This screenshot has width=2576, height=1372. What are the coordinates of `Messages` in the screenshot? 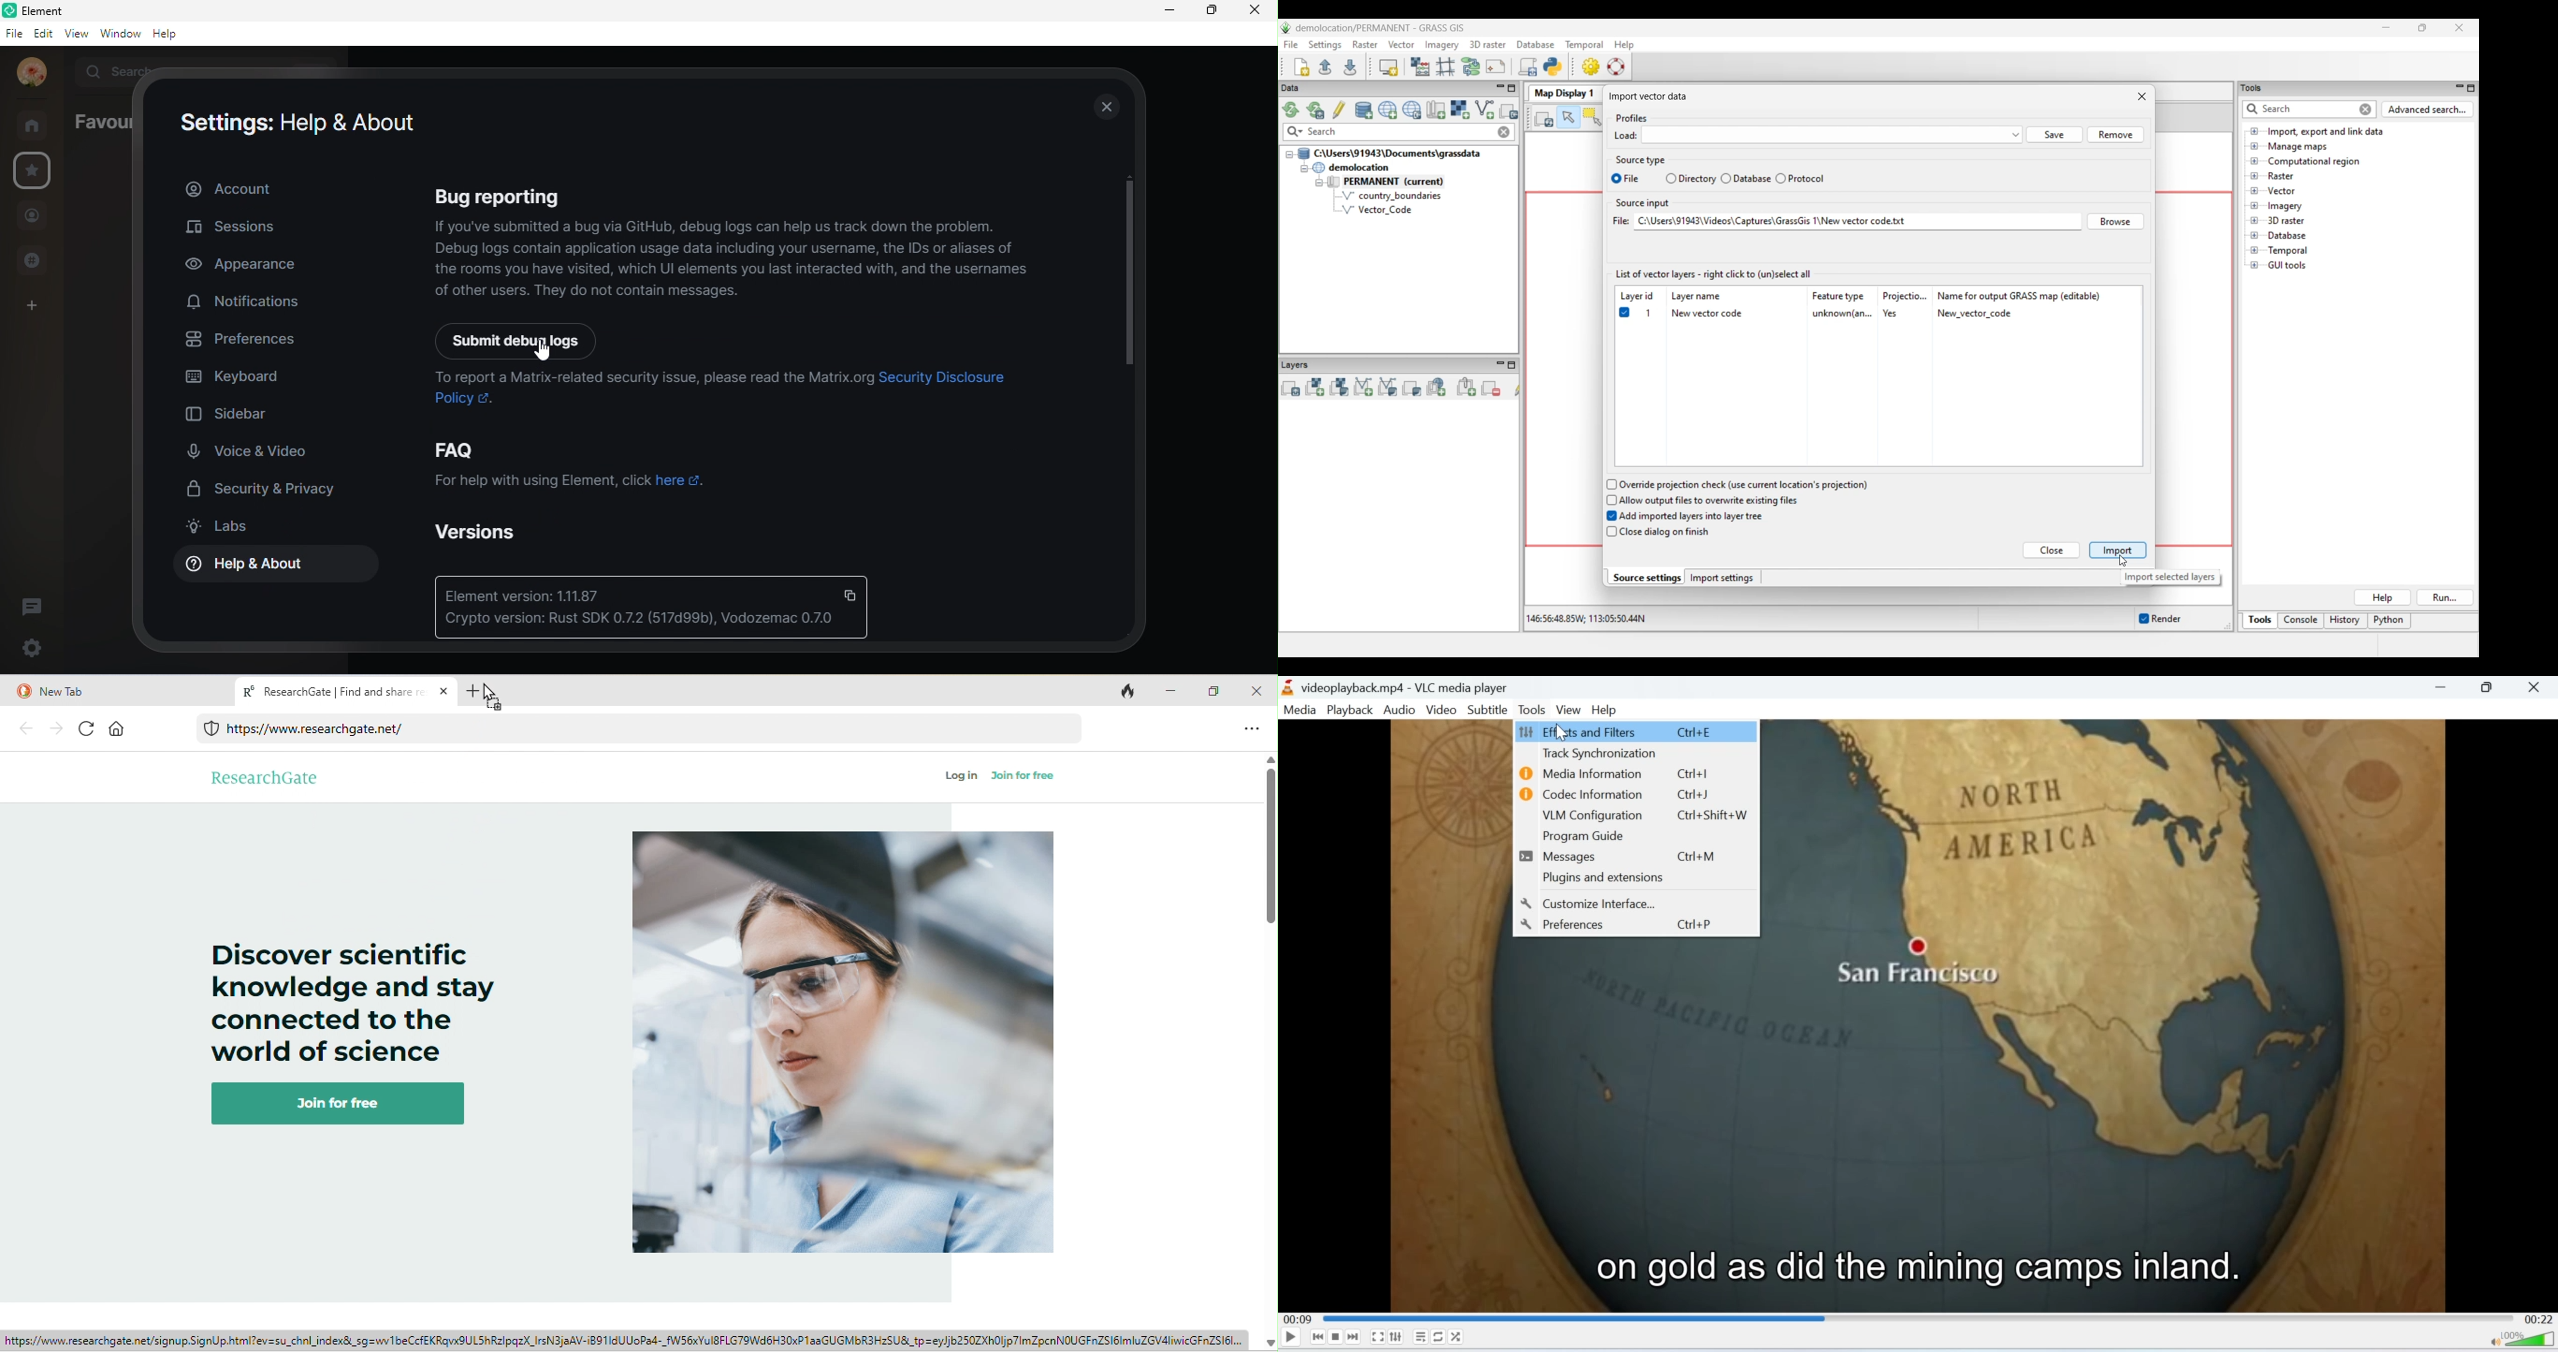 It's located at (1562, 858).